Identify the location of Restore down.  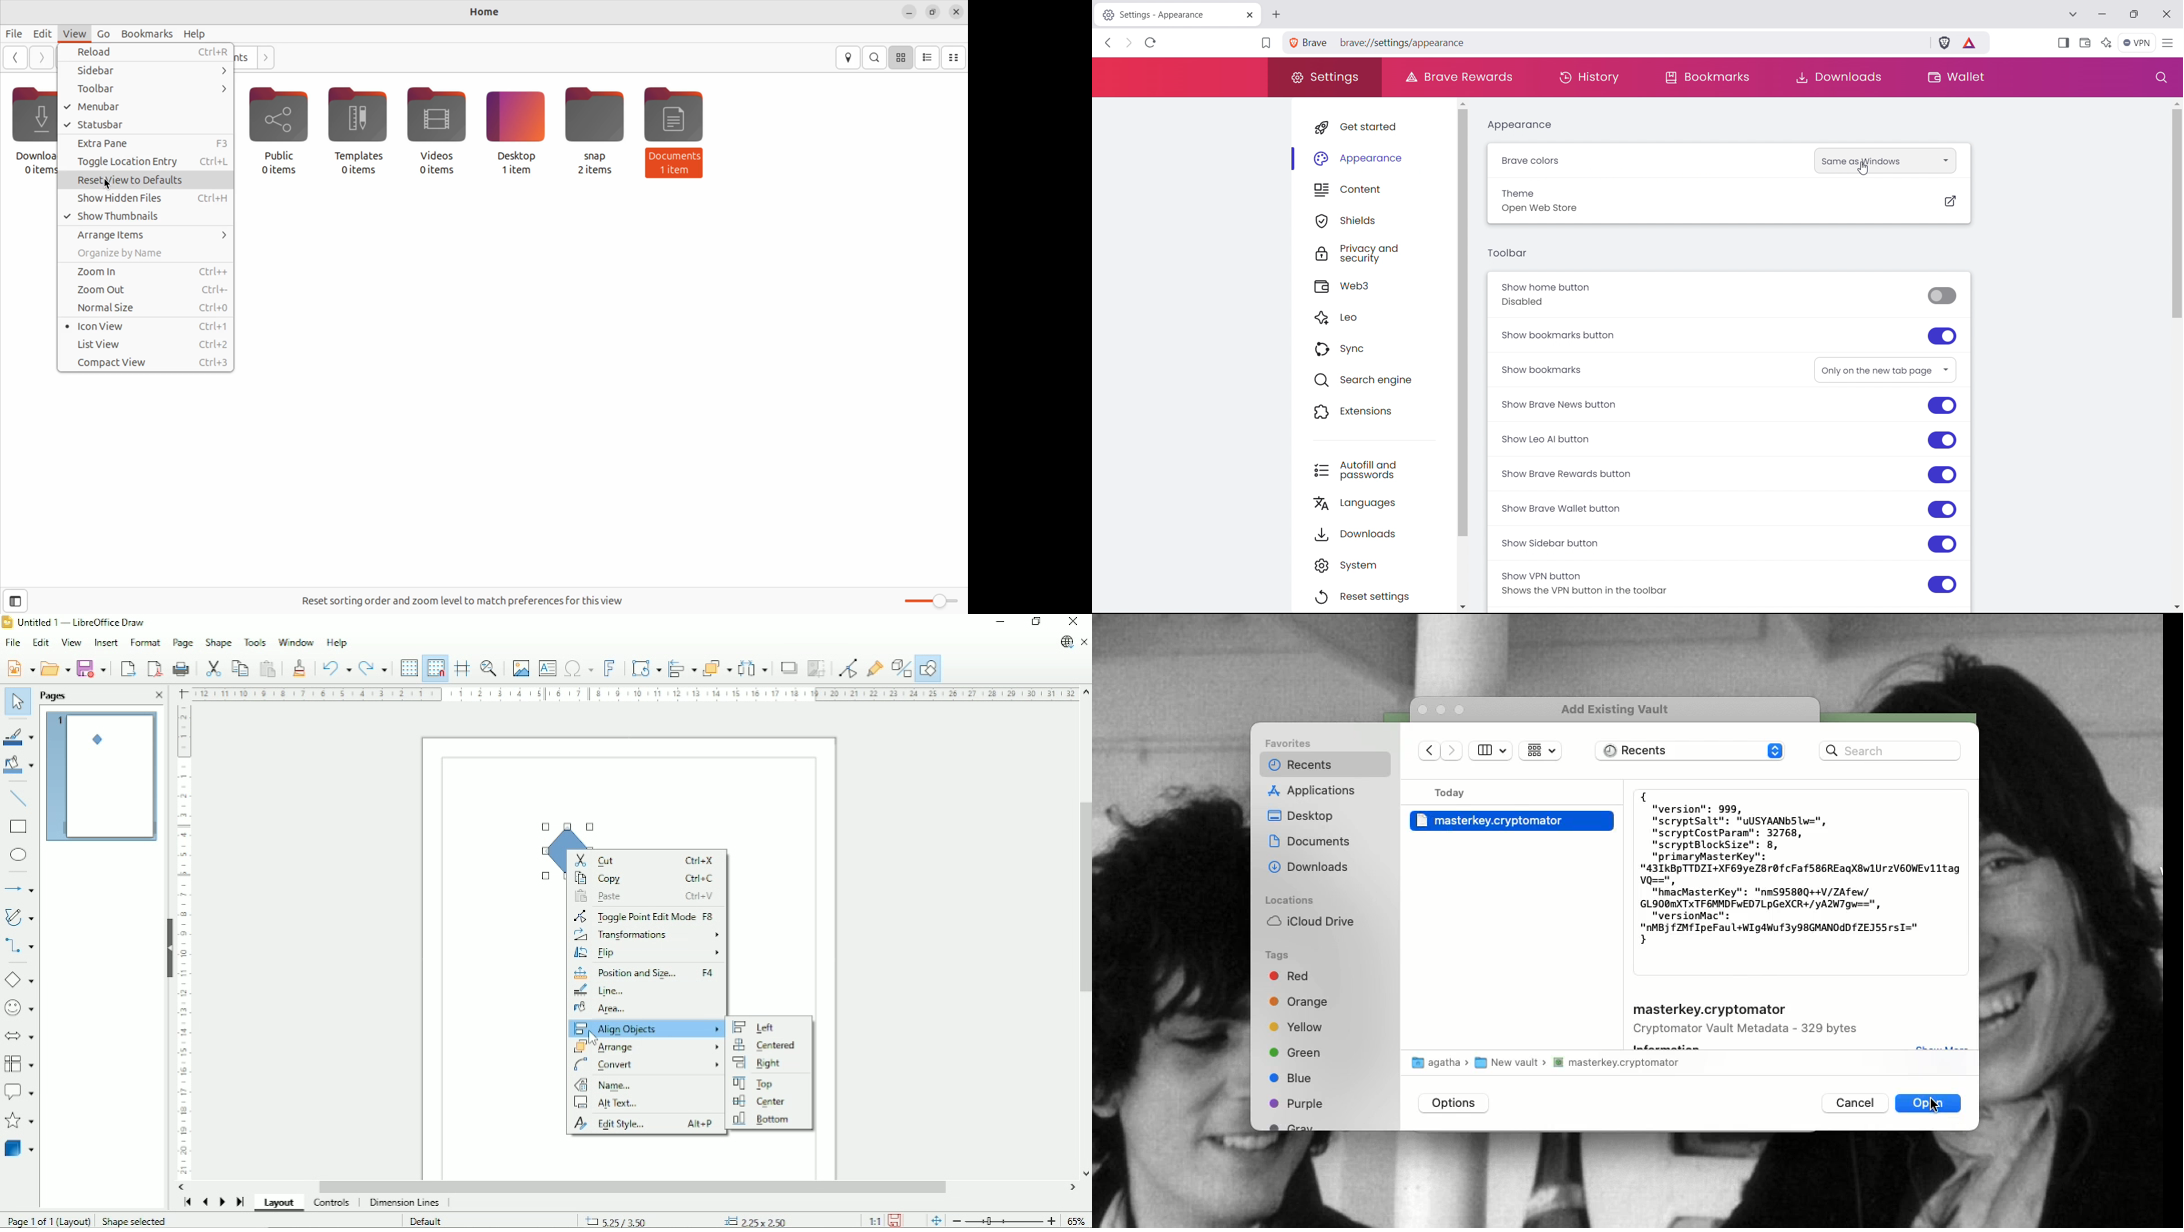
(1036, 621).